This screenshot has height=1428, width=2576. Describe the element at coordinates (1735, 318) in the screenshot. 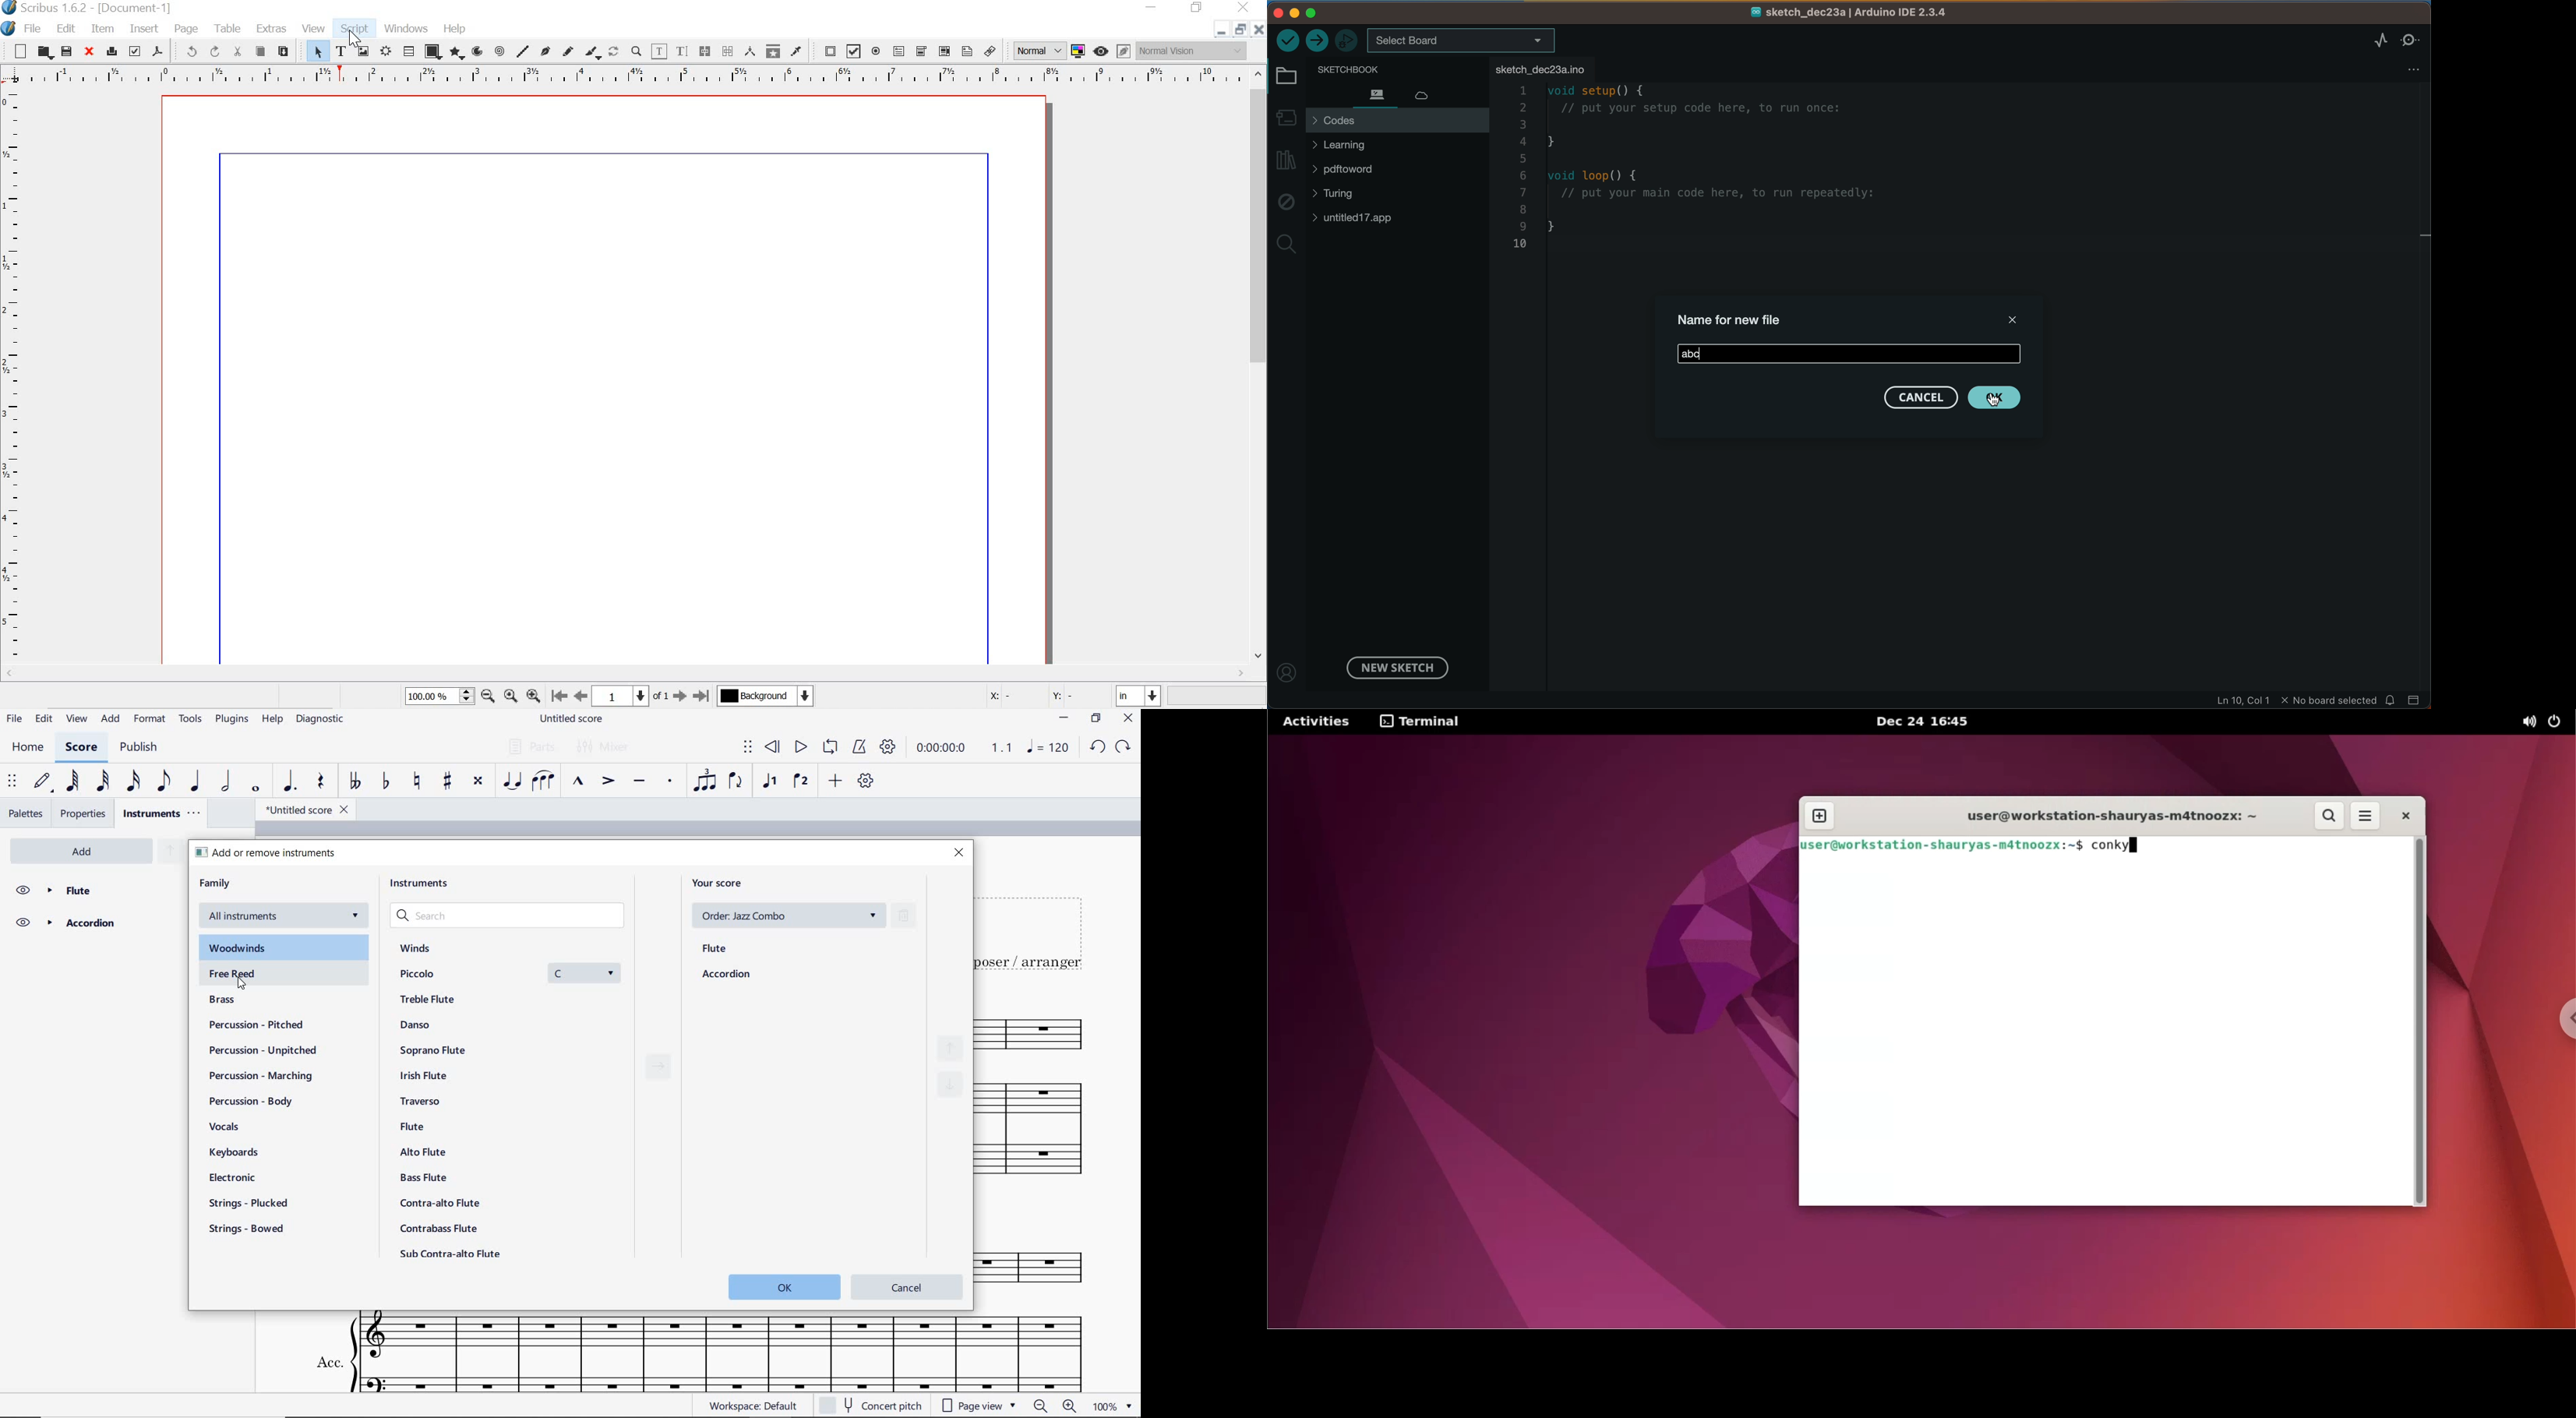

I see `name for new file` at that location.